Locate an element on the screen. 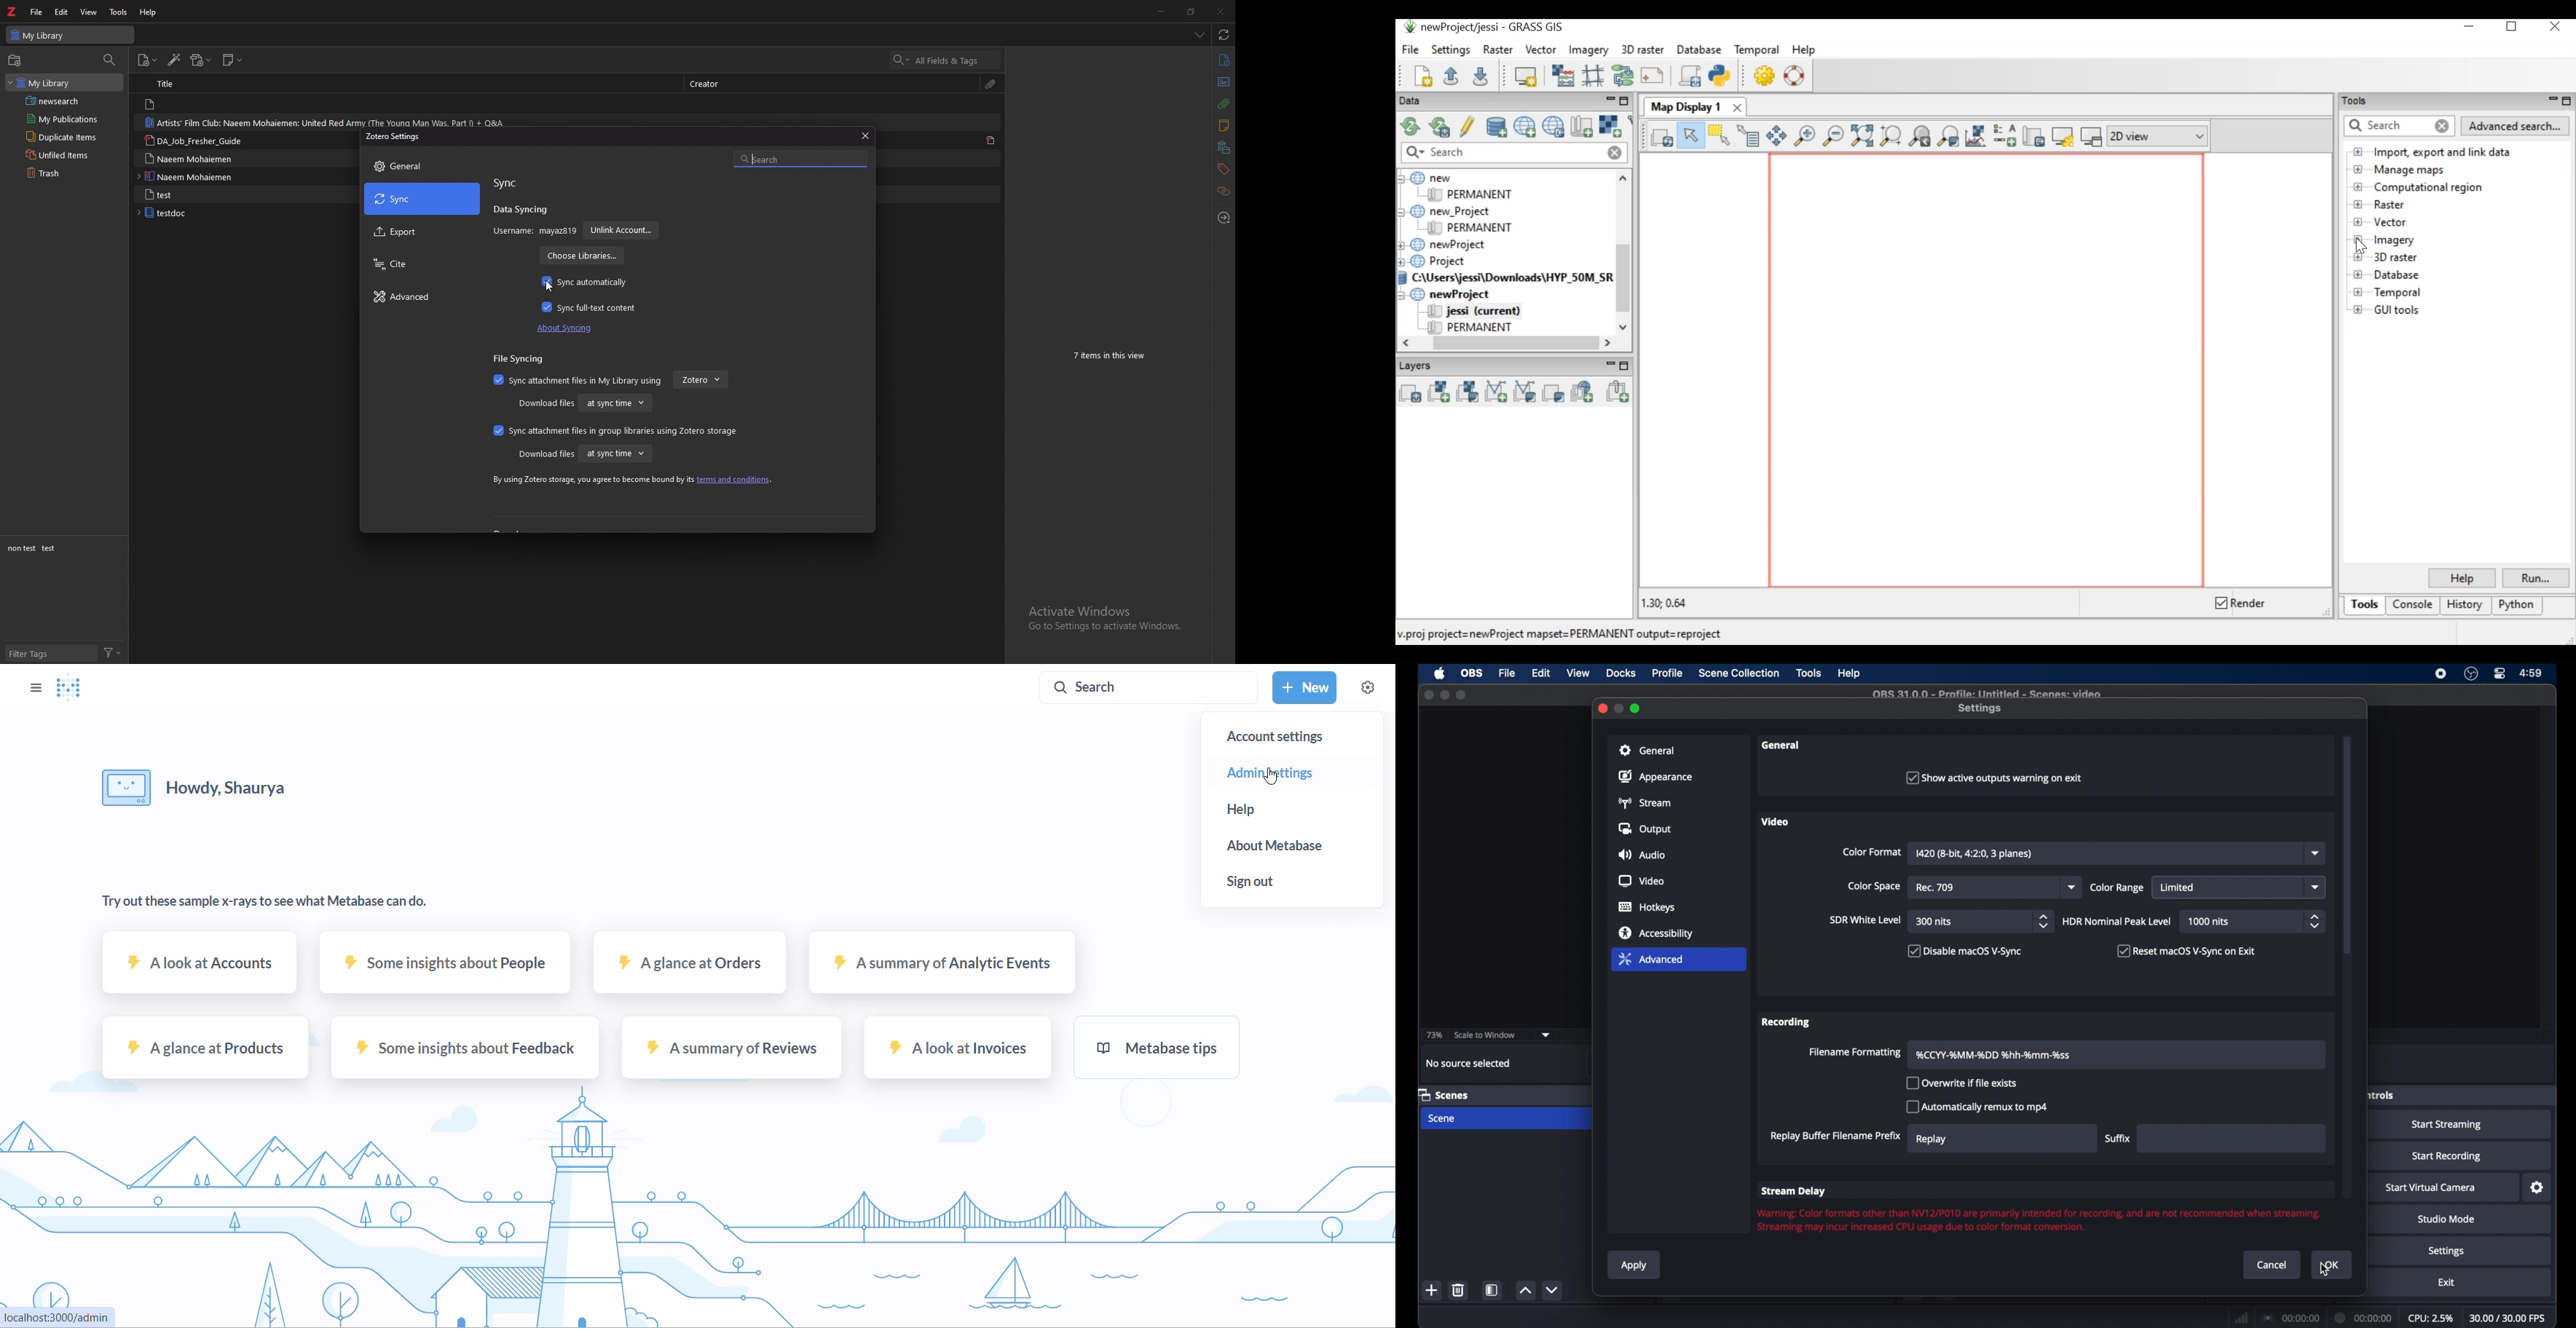 This screenshot has height=1344, width=2576. sync is located at coordinates (508, 183).